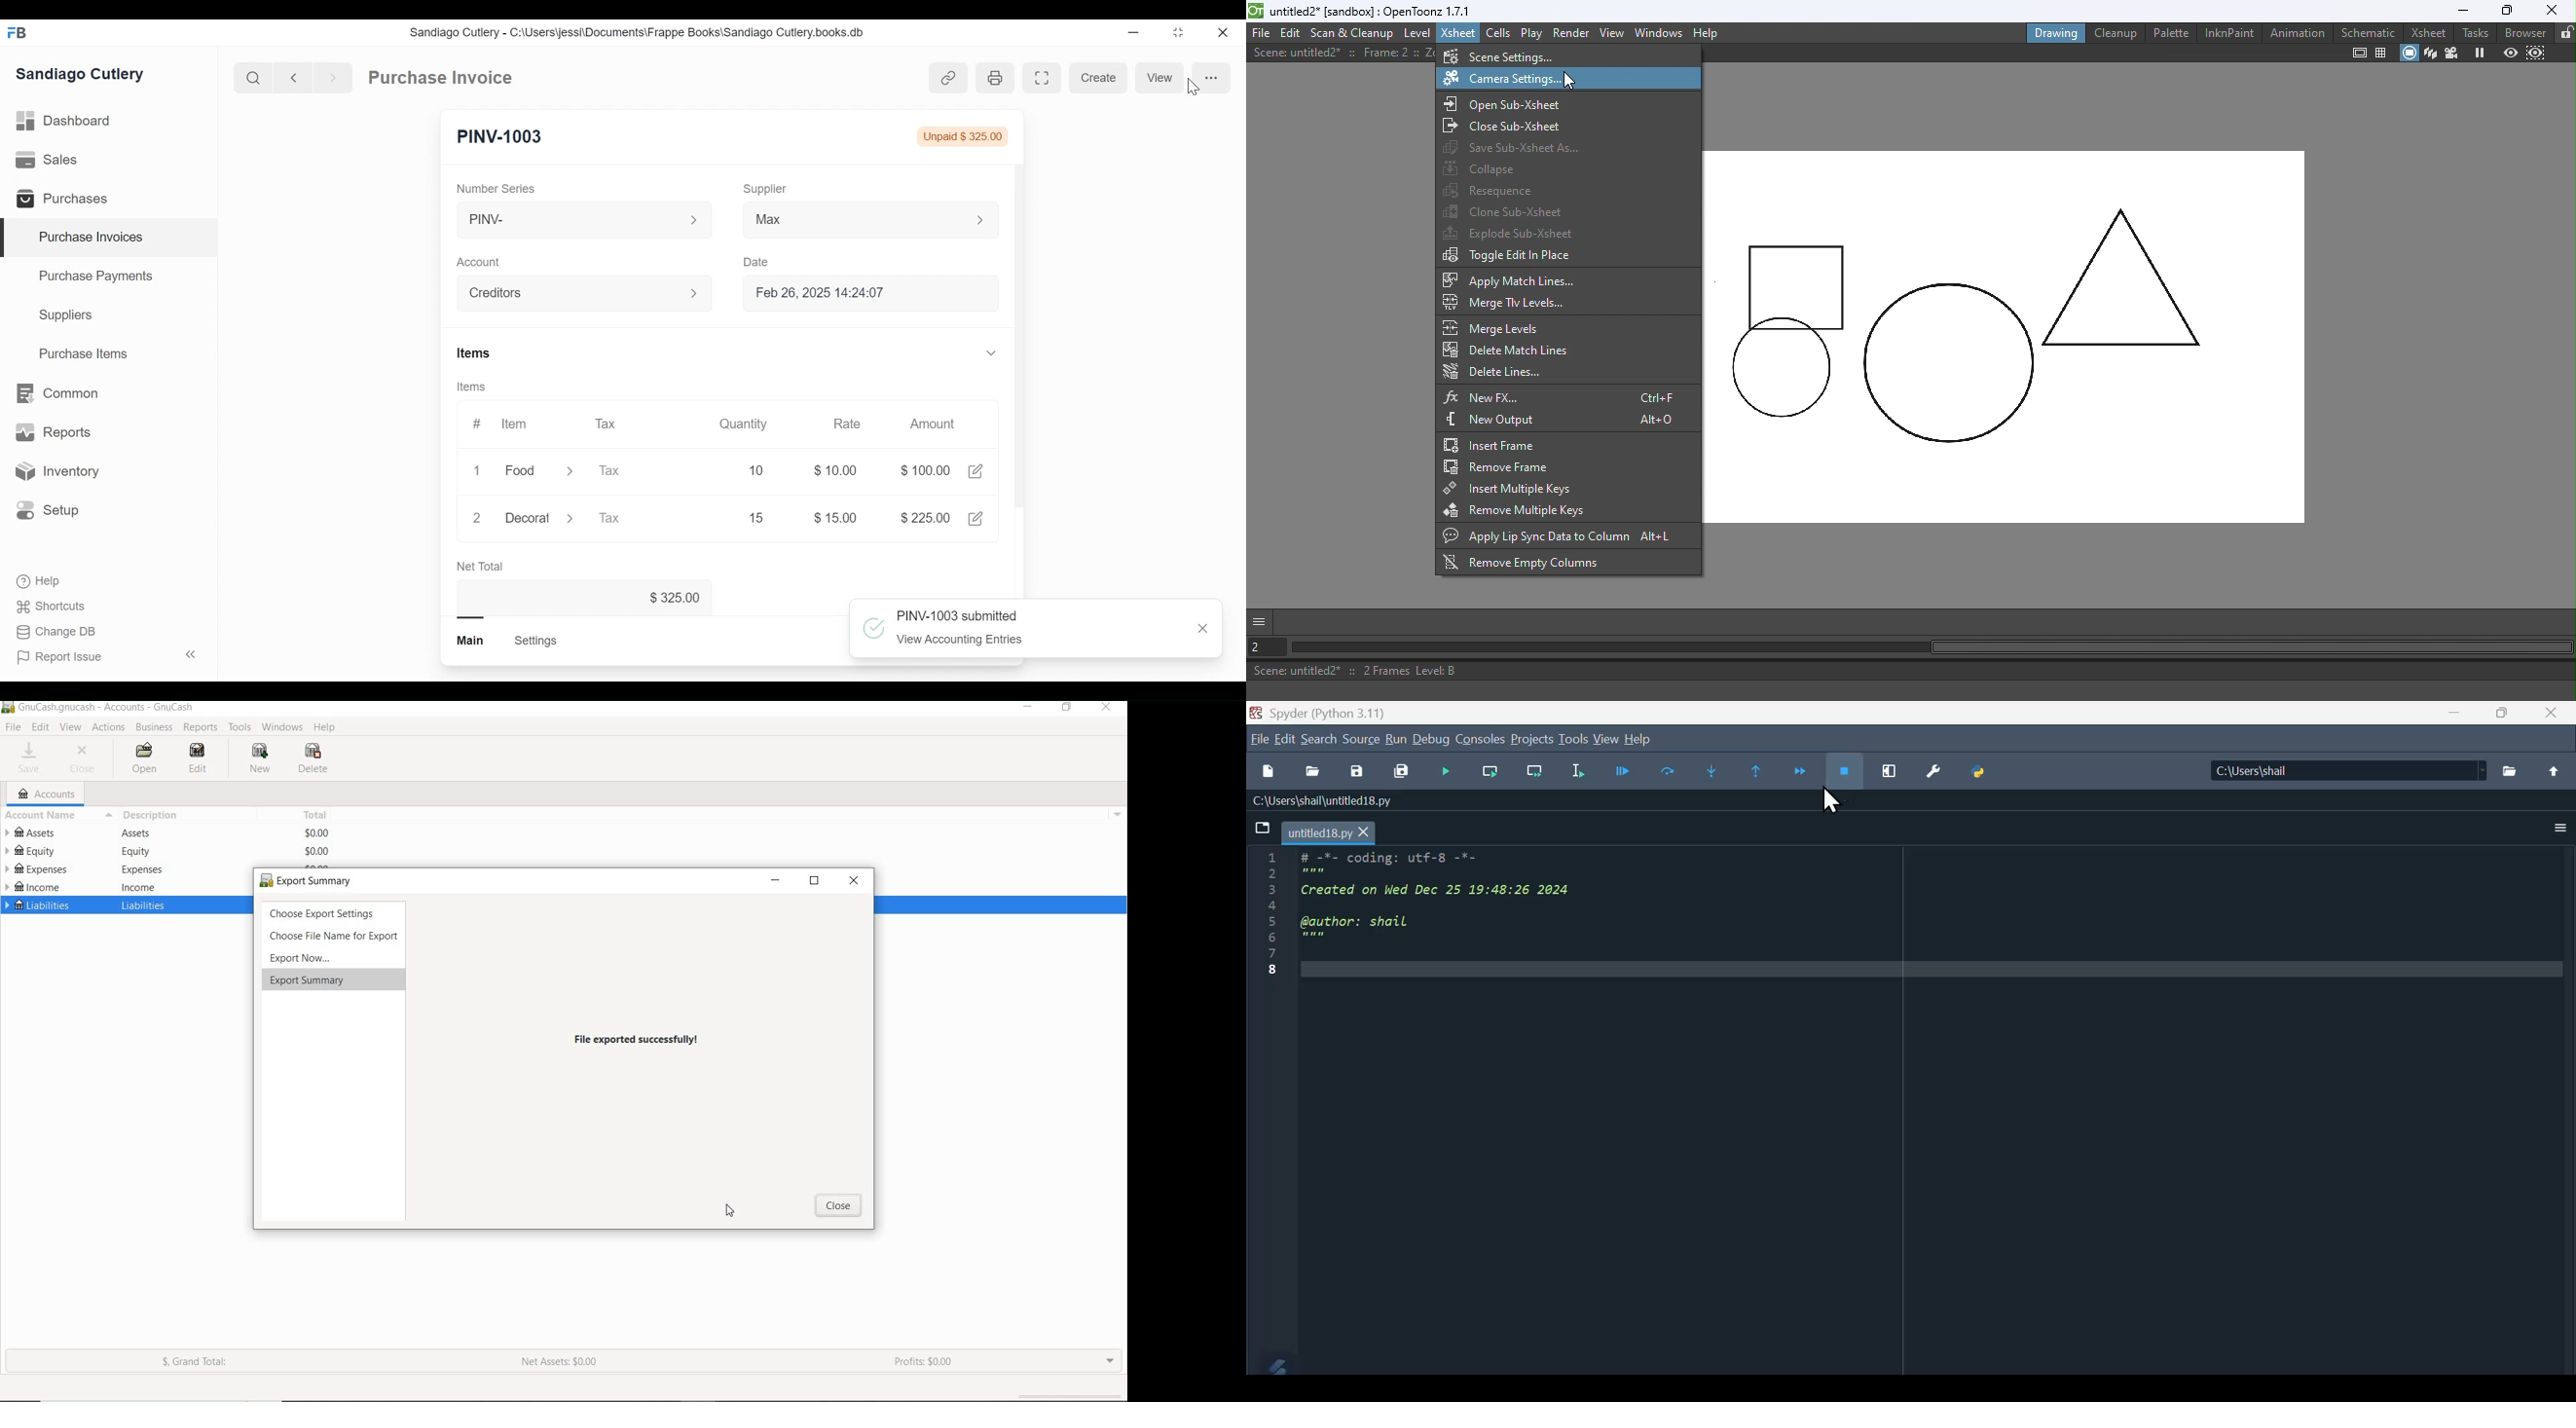  I want to click on PINV-, so click(569, 220).